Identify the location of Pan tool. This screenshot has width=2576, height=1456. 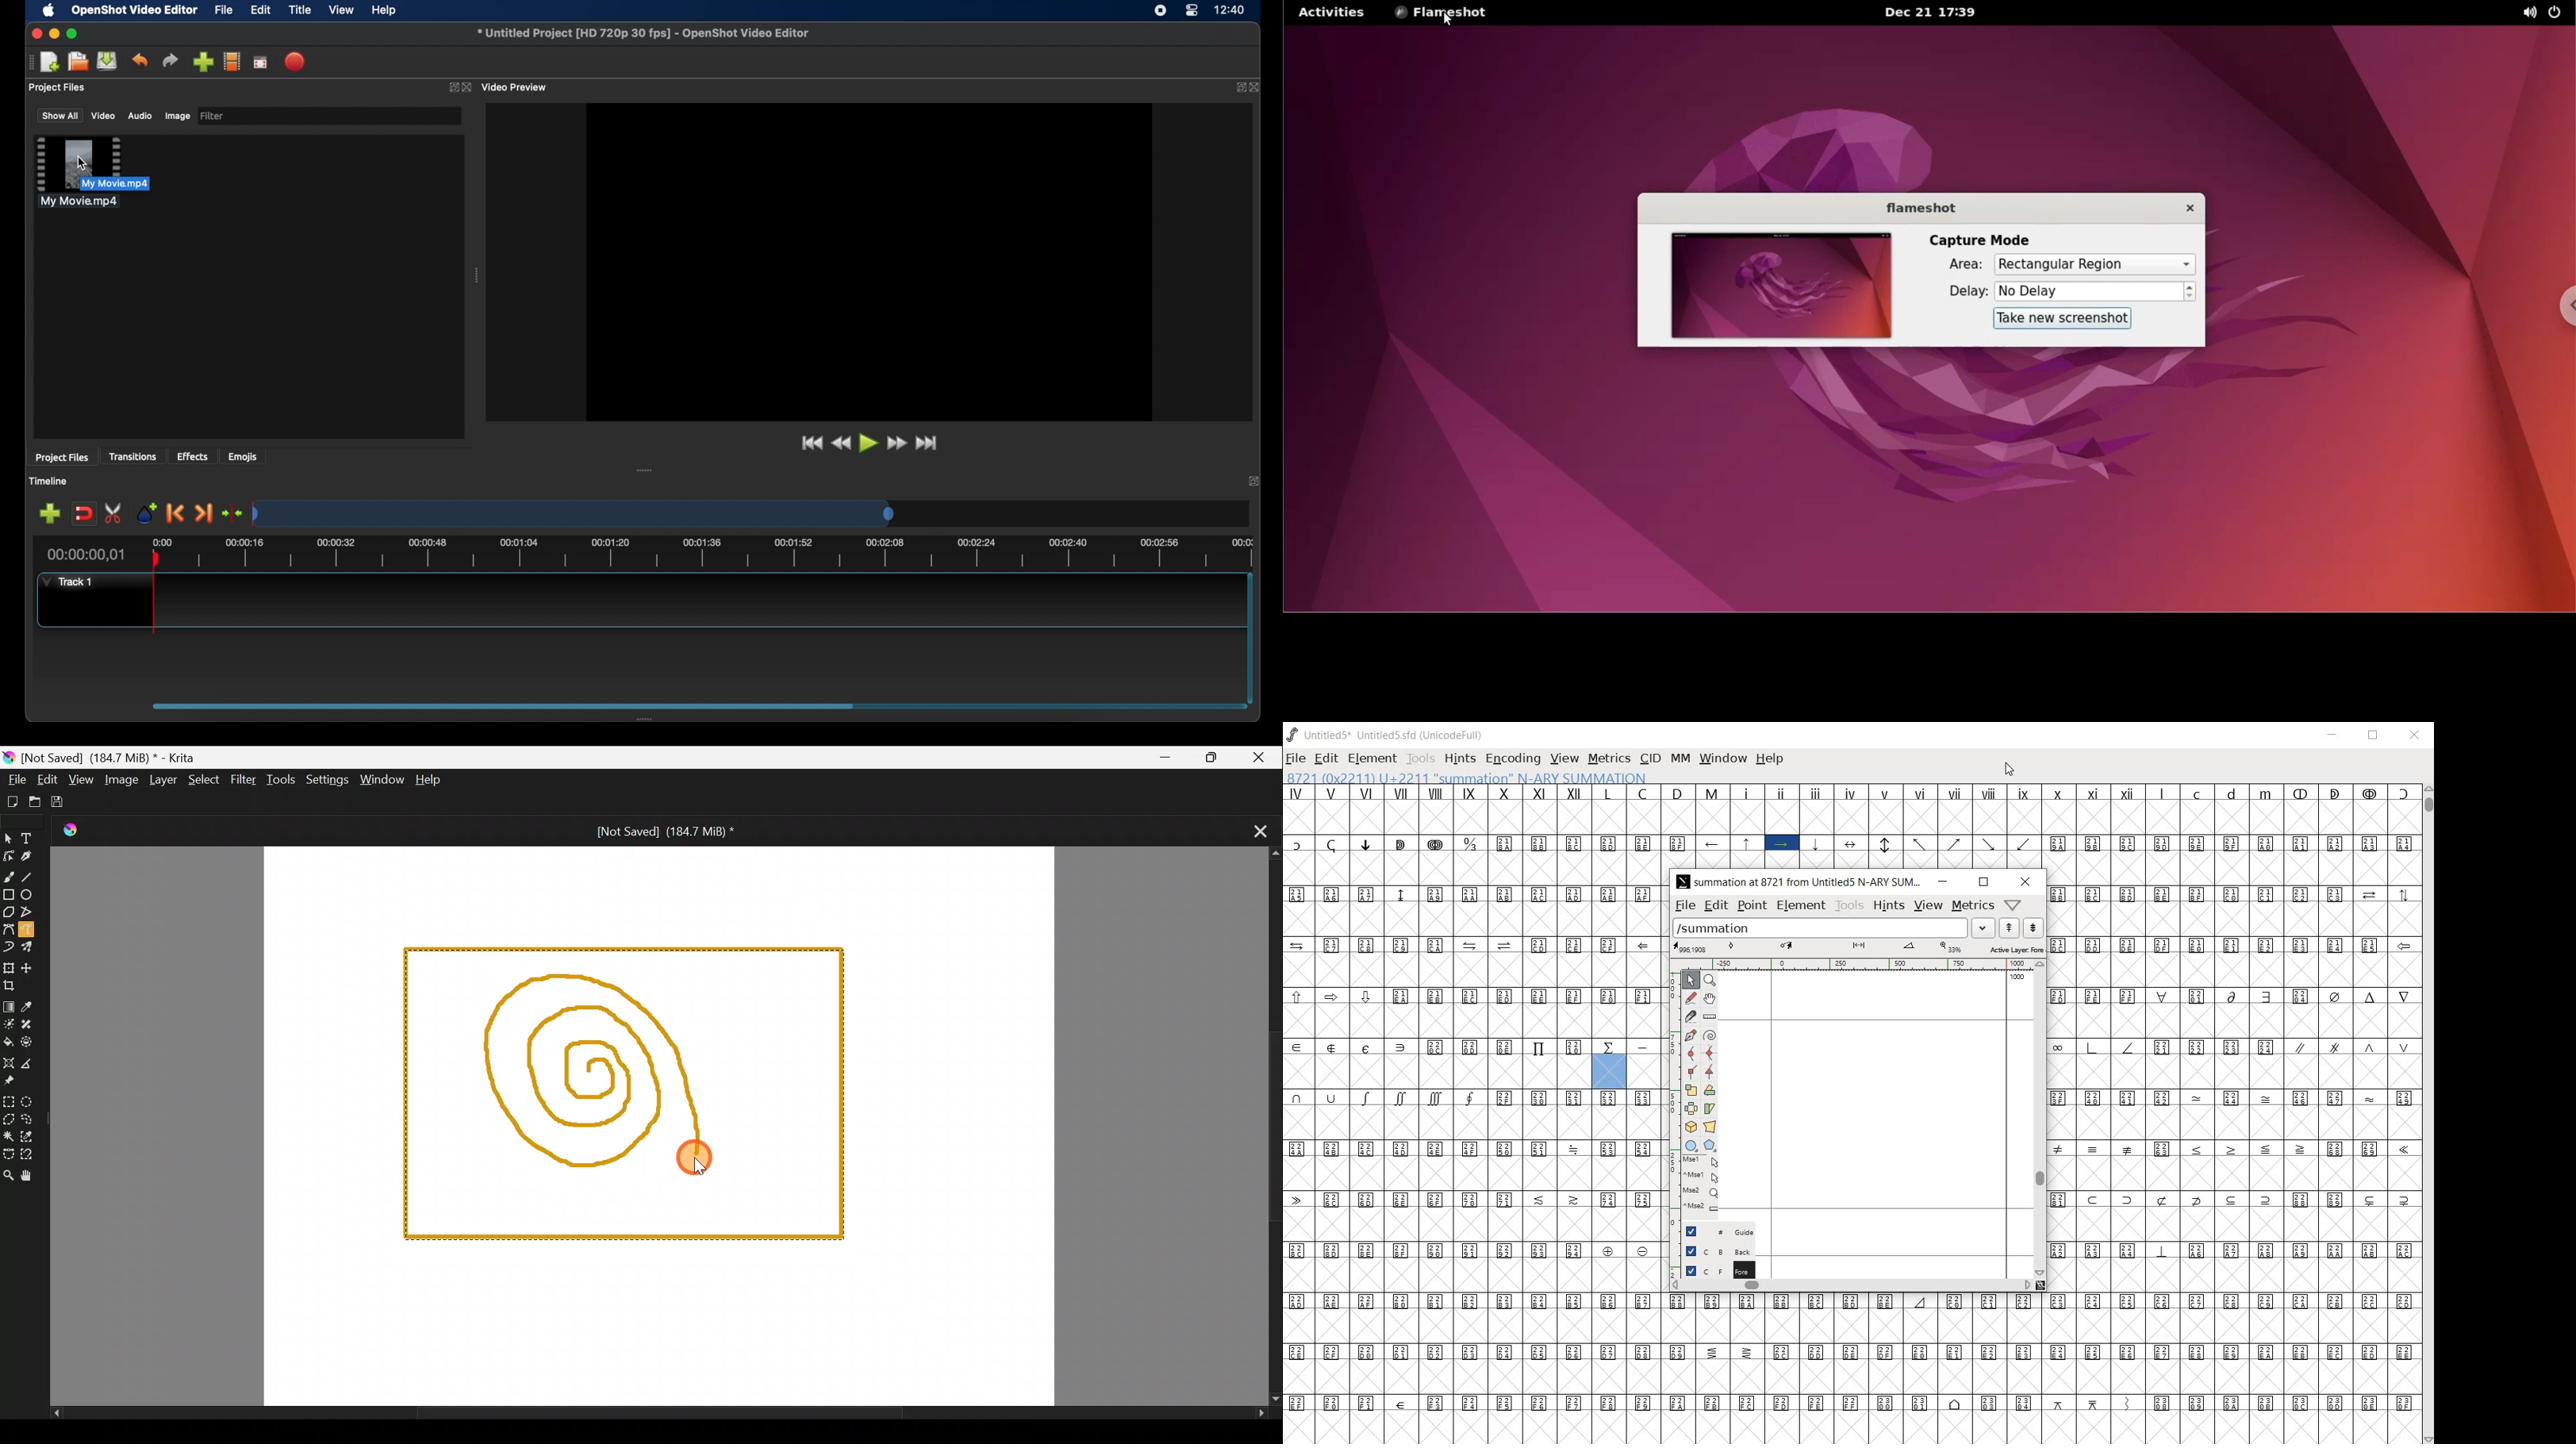
(34, 1177).